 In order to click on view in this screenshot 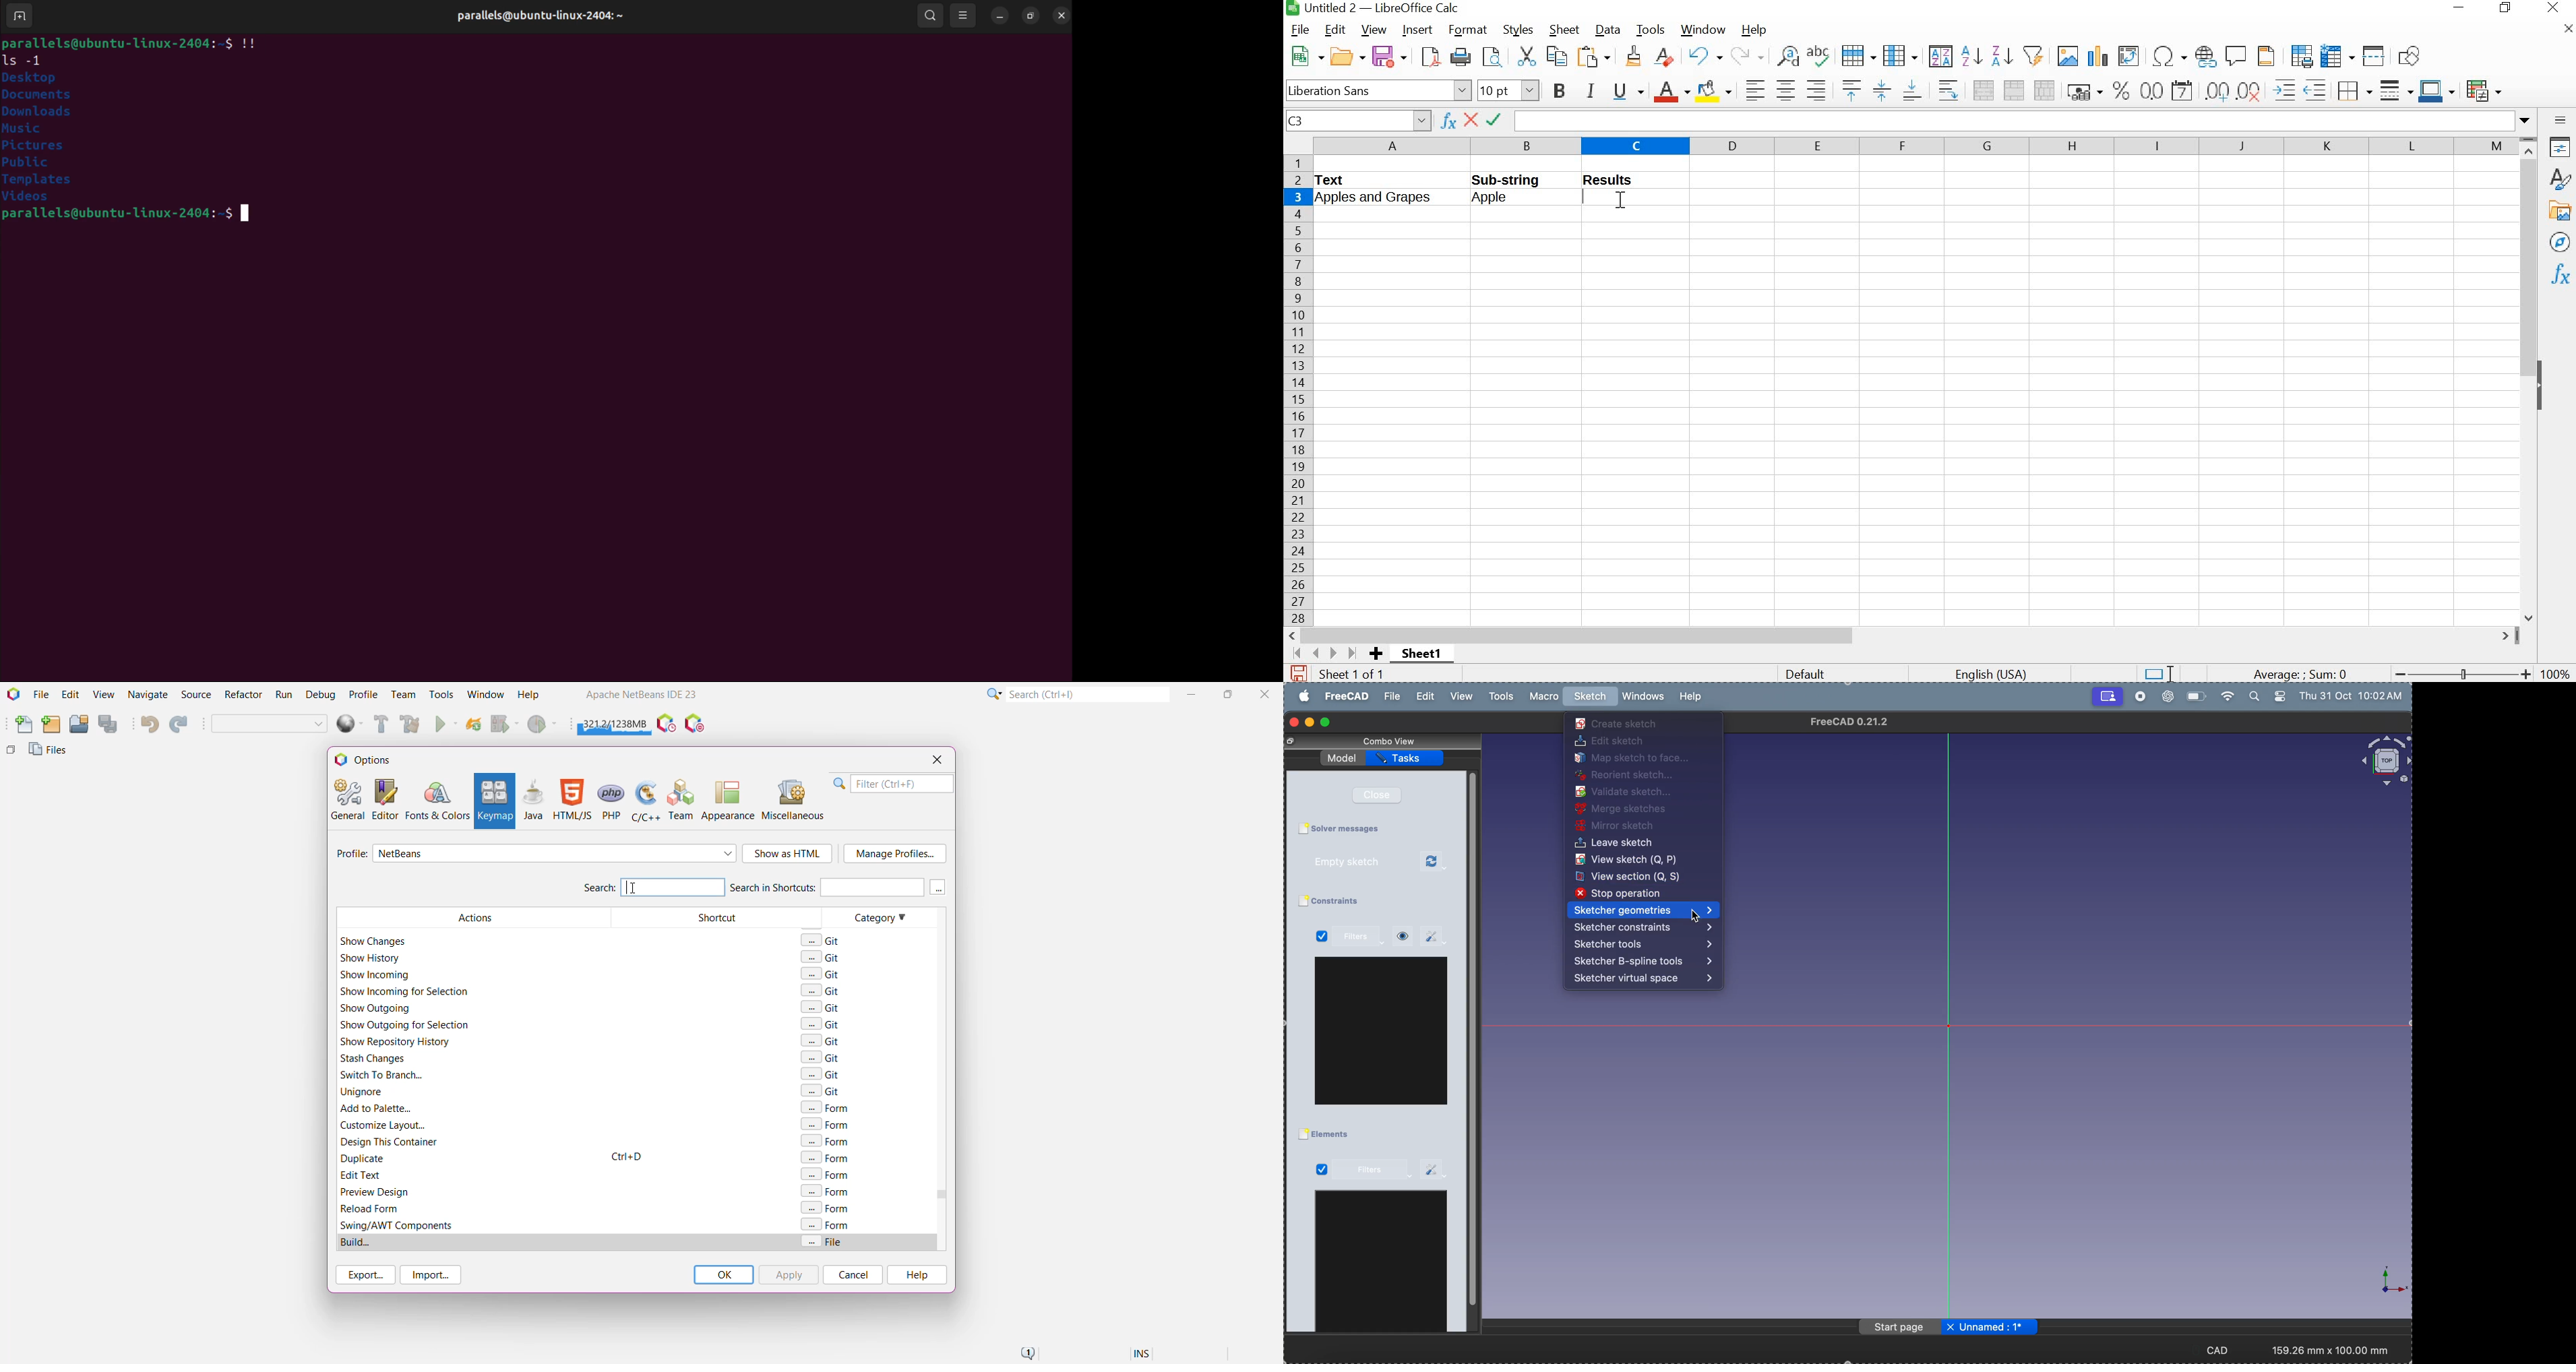, I will do `click(1372, 29)`.